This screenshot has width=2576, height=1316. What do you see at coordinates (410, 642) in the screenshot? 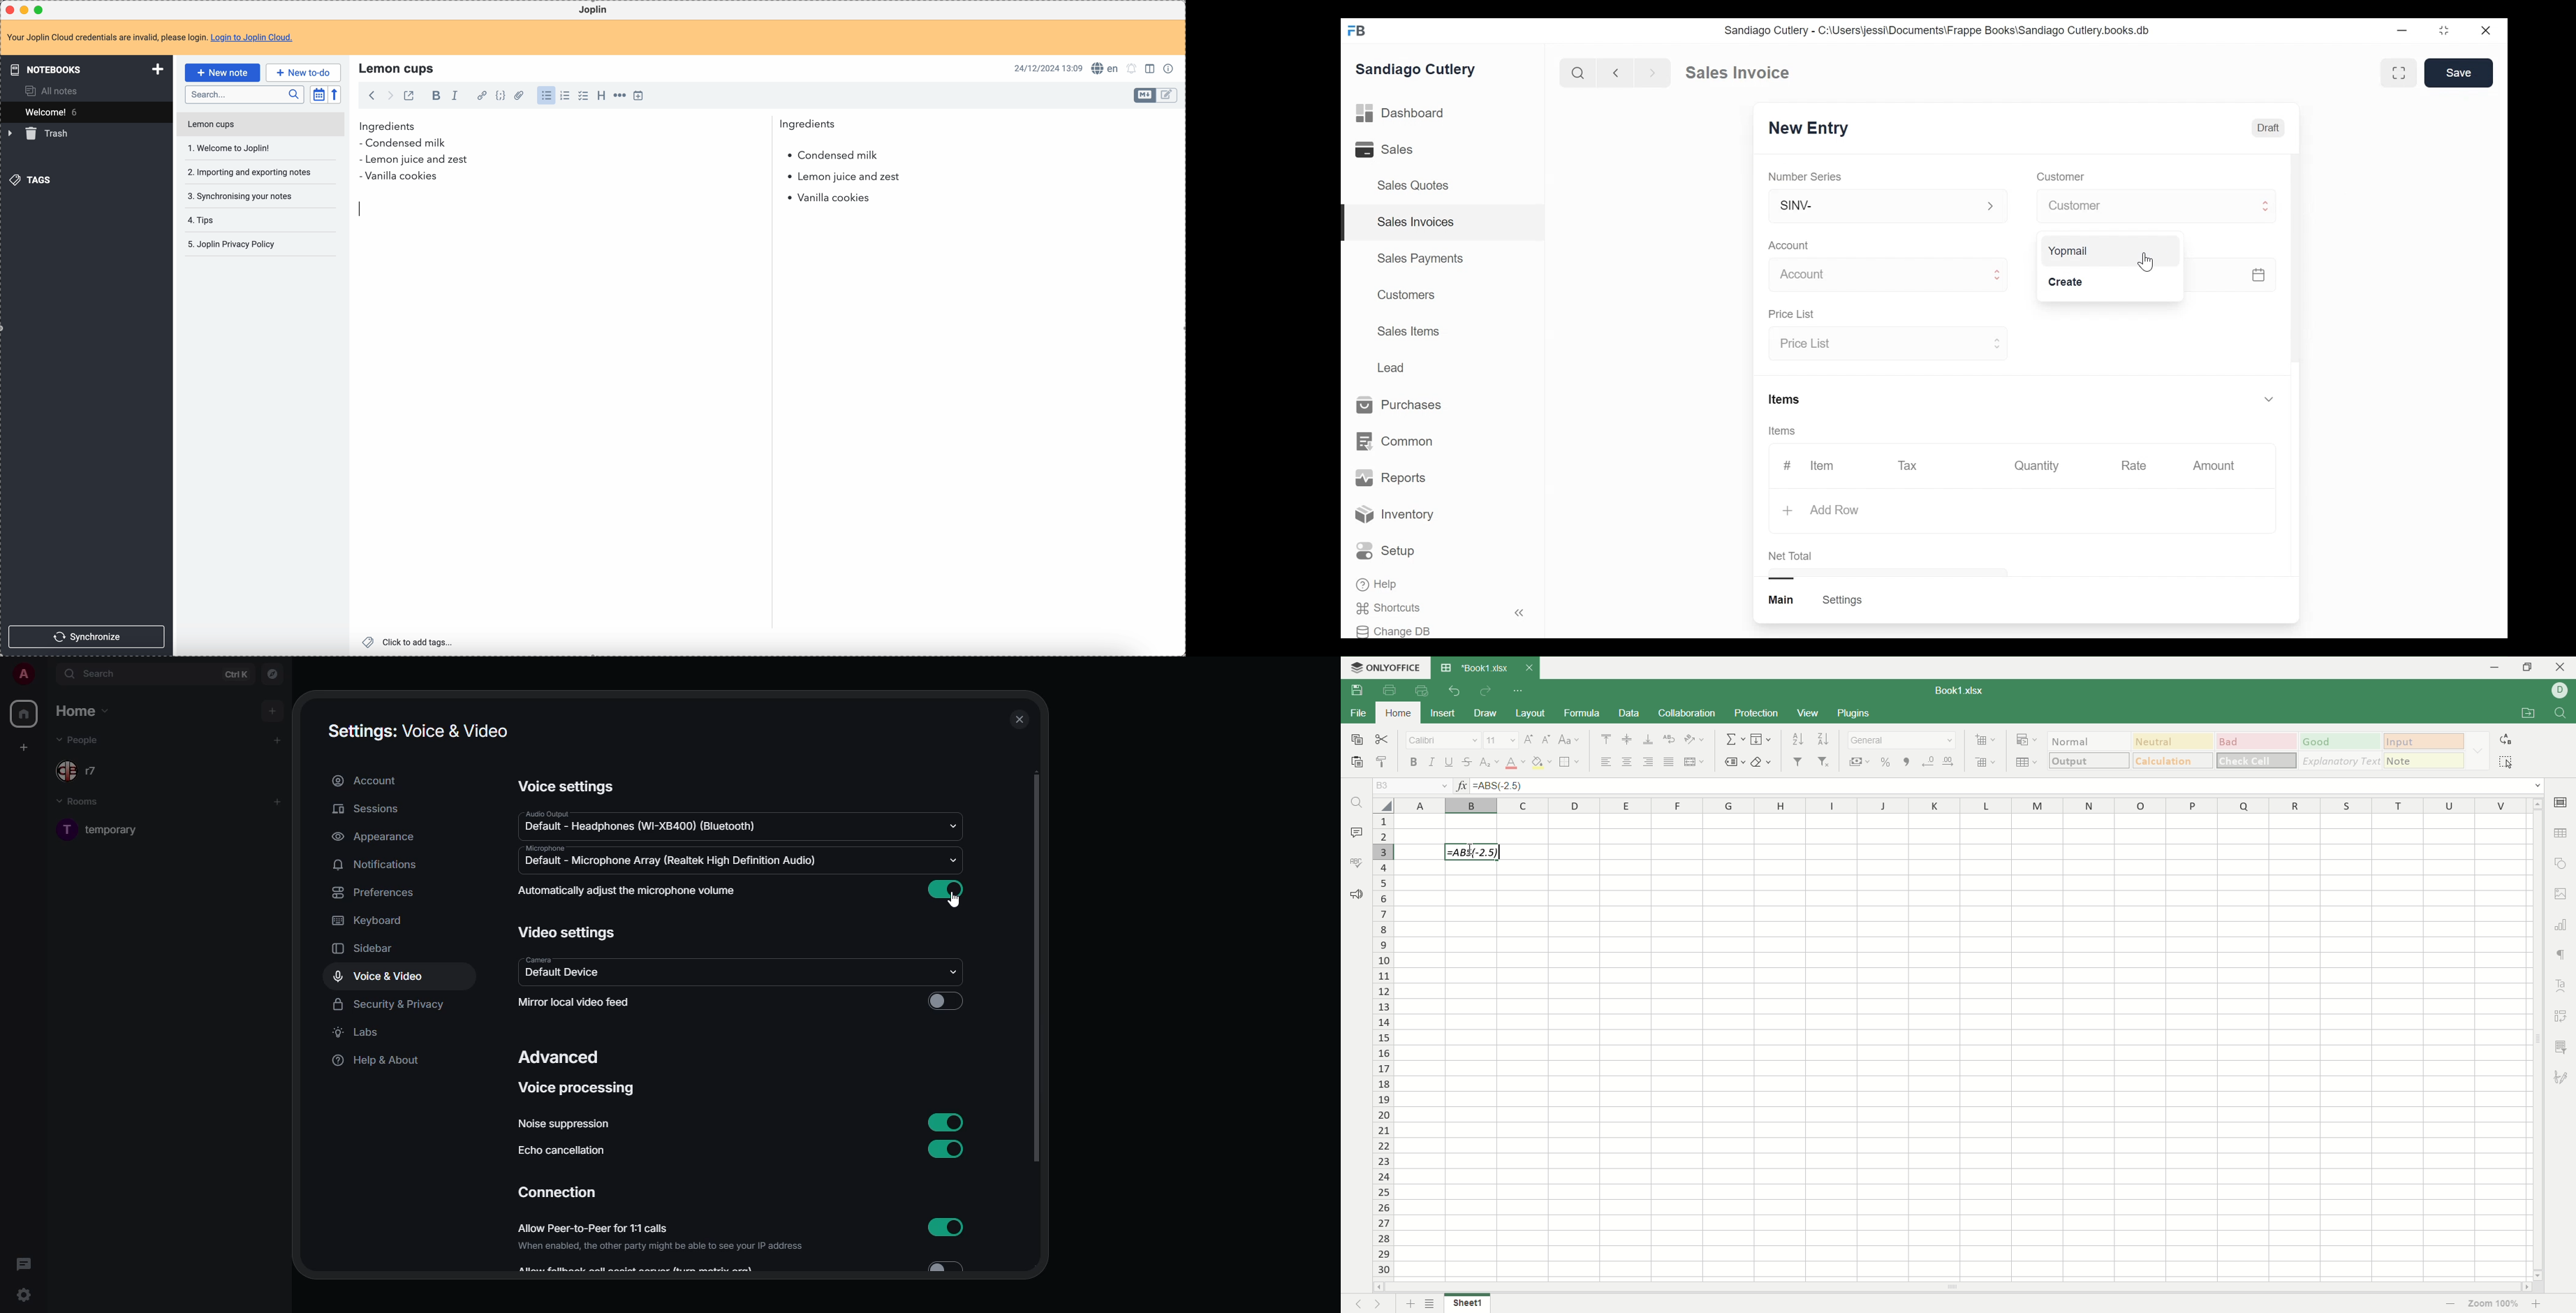
I see `click to add tags` at bounding box center [410, 642].